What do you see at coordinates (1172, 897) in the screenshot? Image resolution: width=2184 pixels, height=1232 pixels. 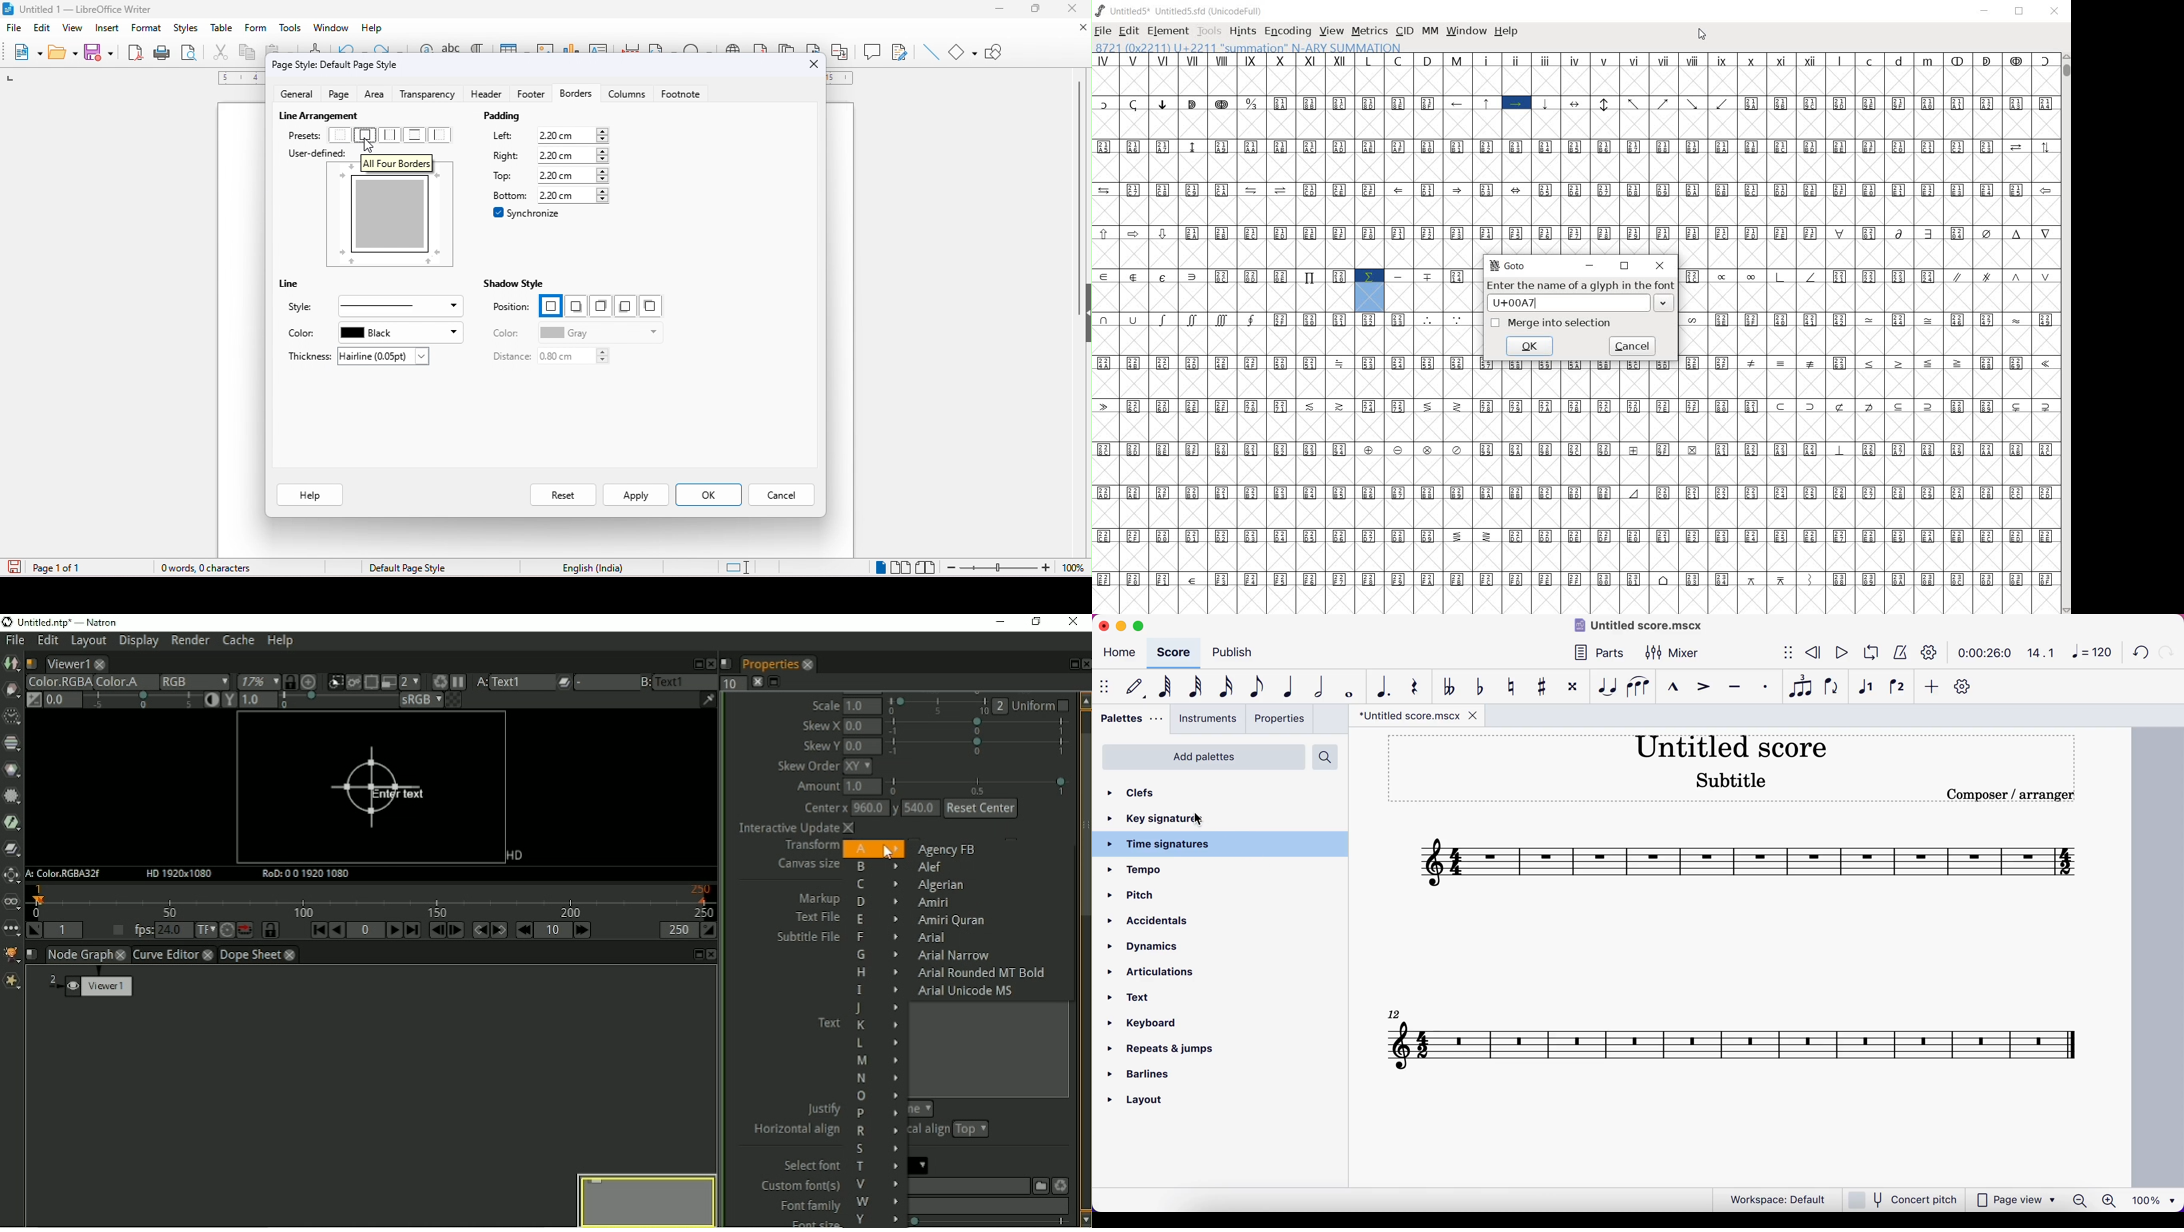 I see `pitch` at bounding box center [1172, 897].